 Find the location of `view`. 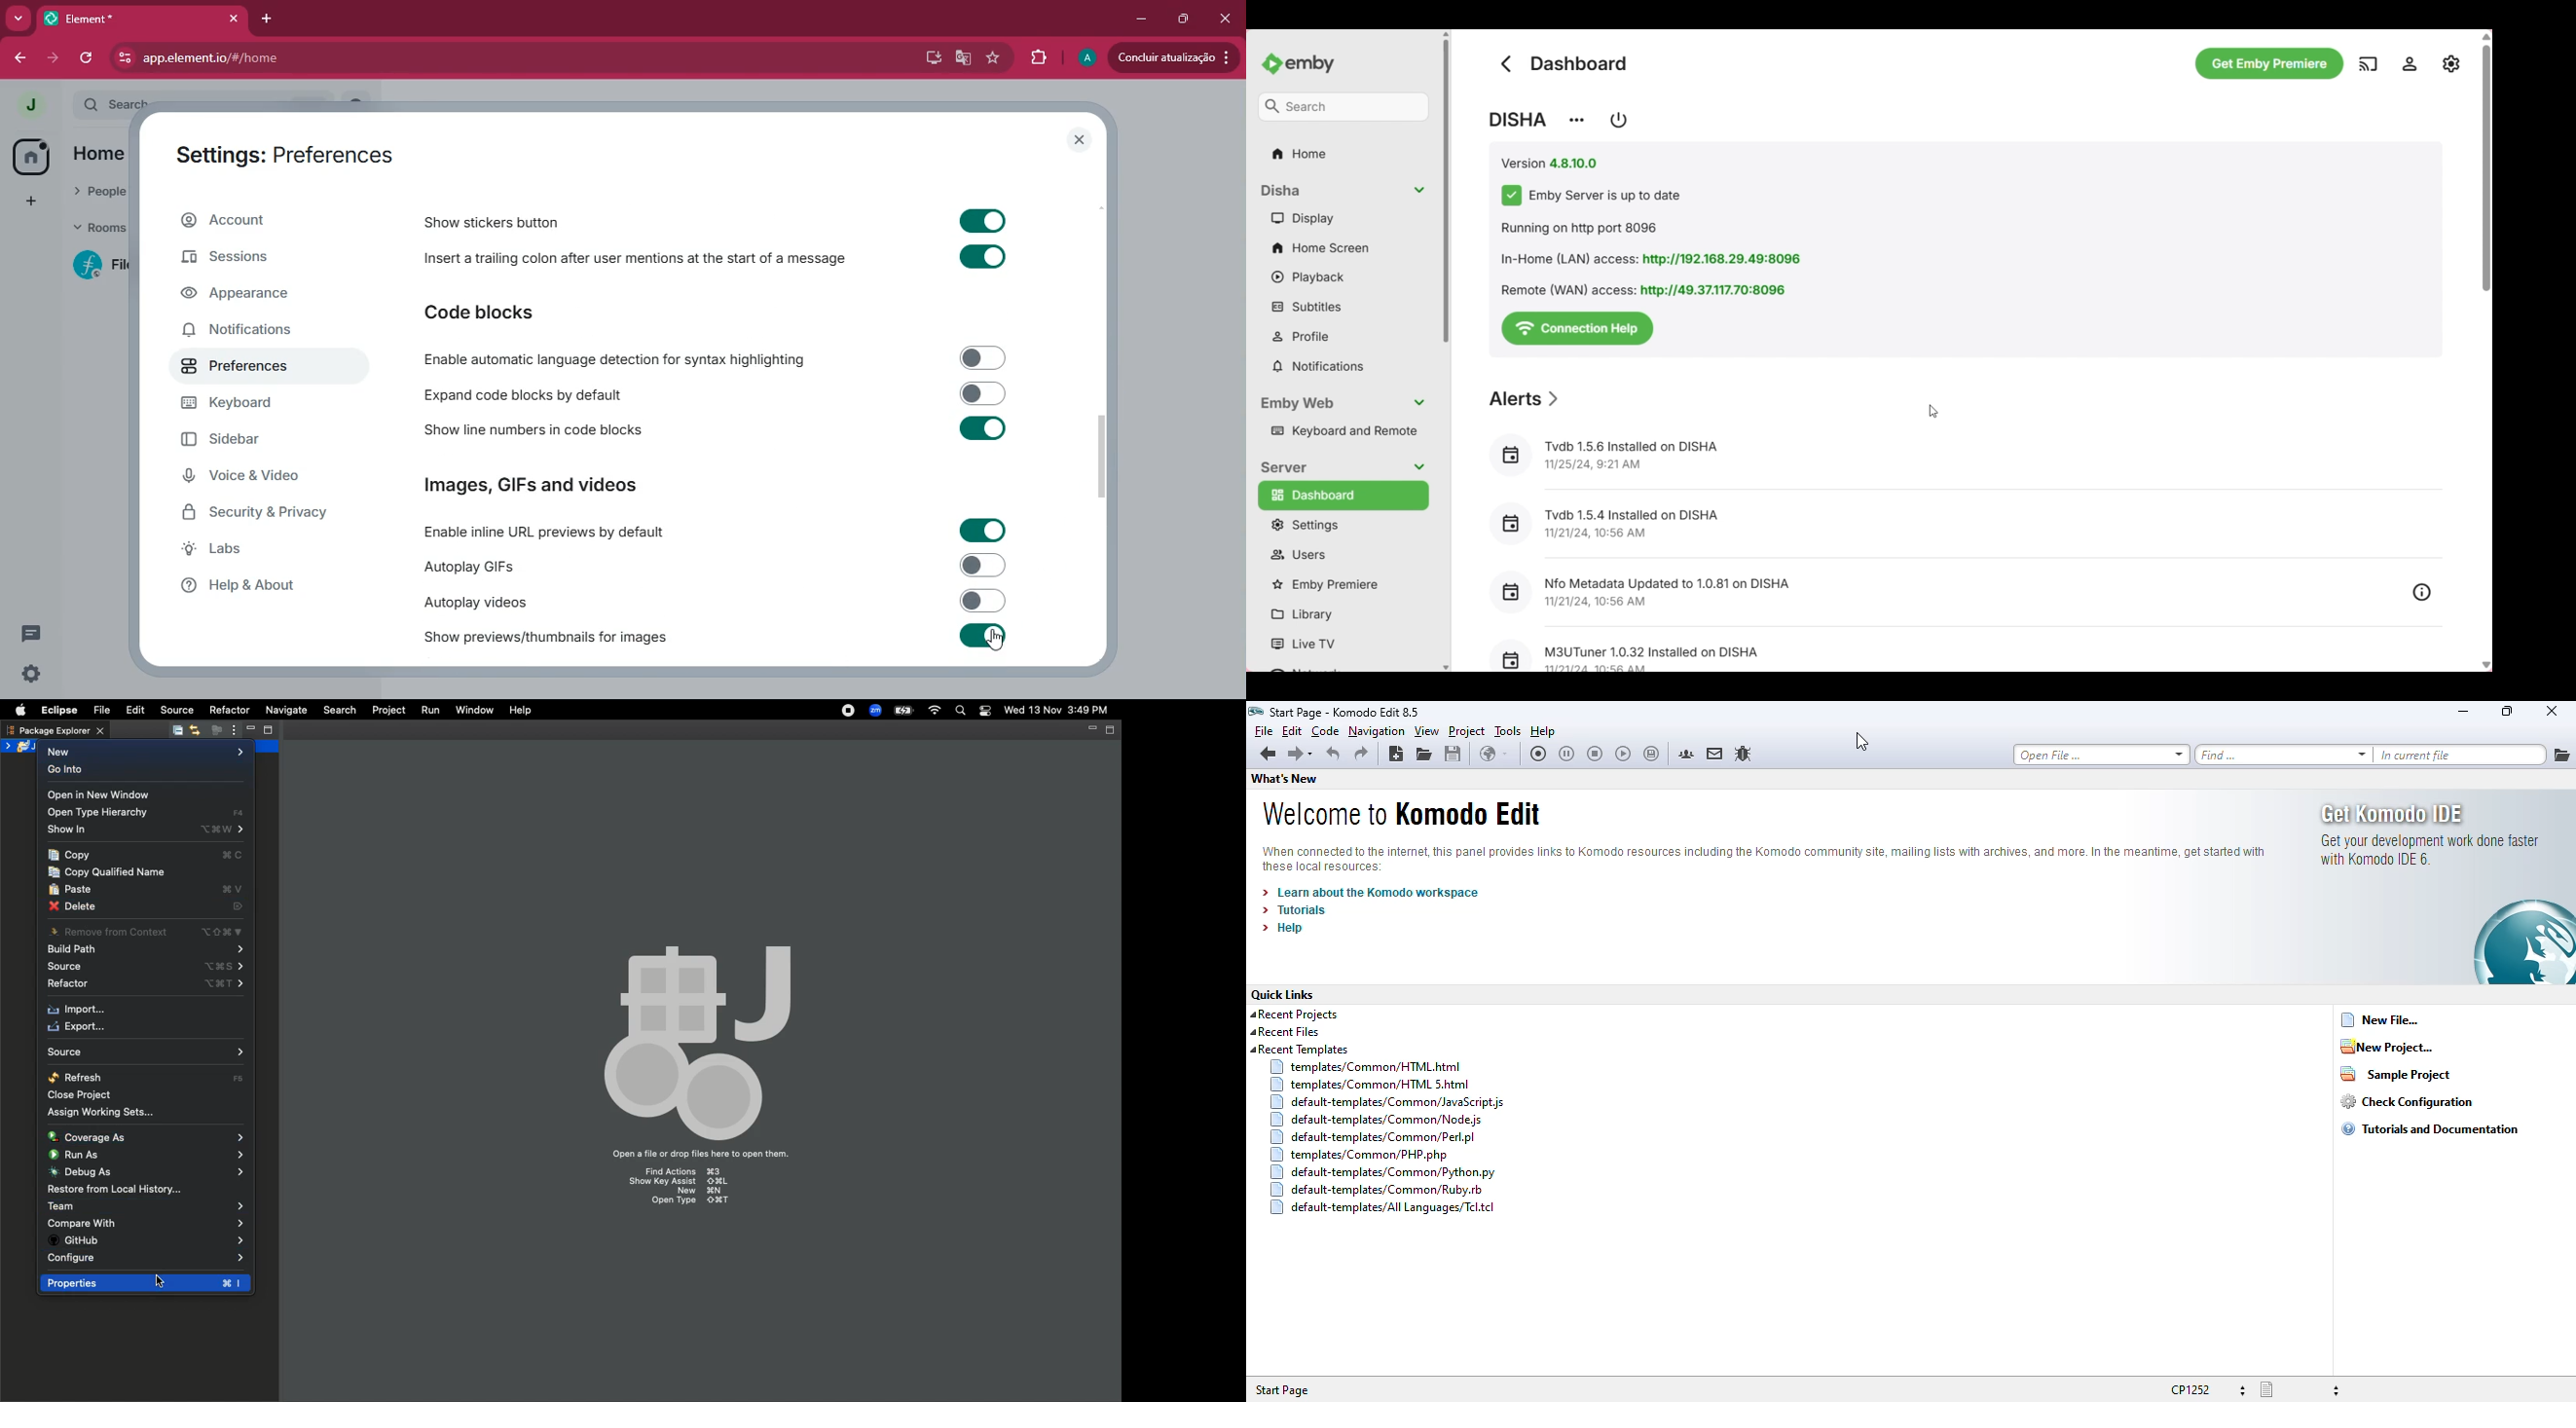

view is located at coordinates (1426, 731).